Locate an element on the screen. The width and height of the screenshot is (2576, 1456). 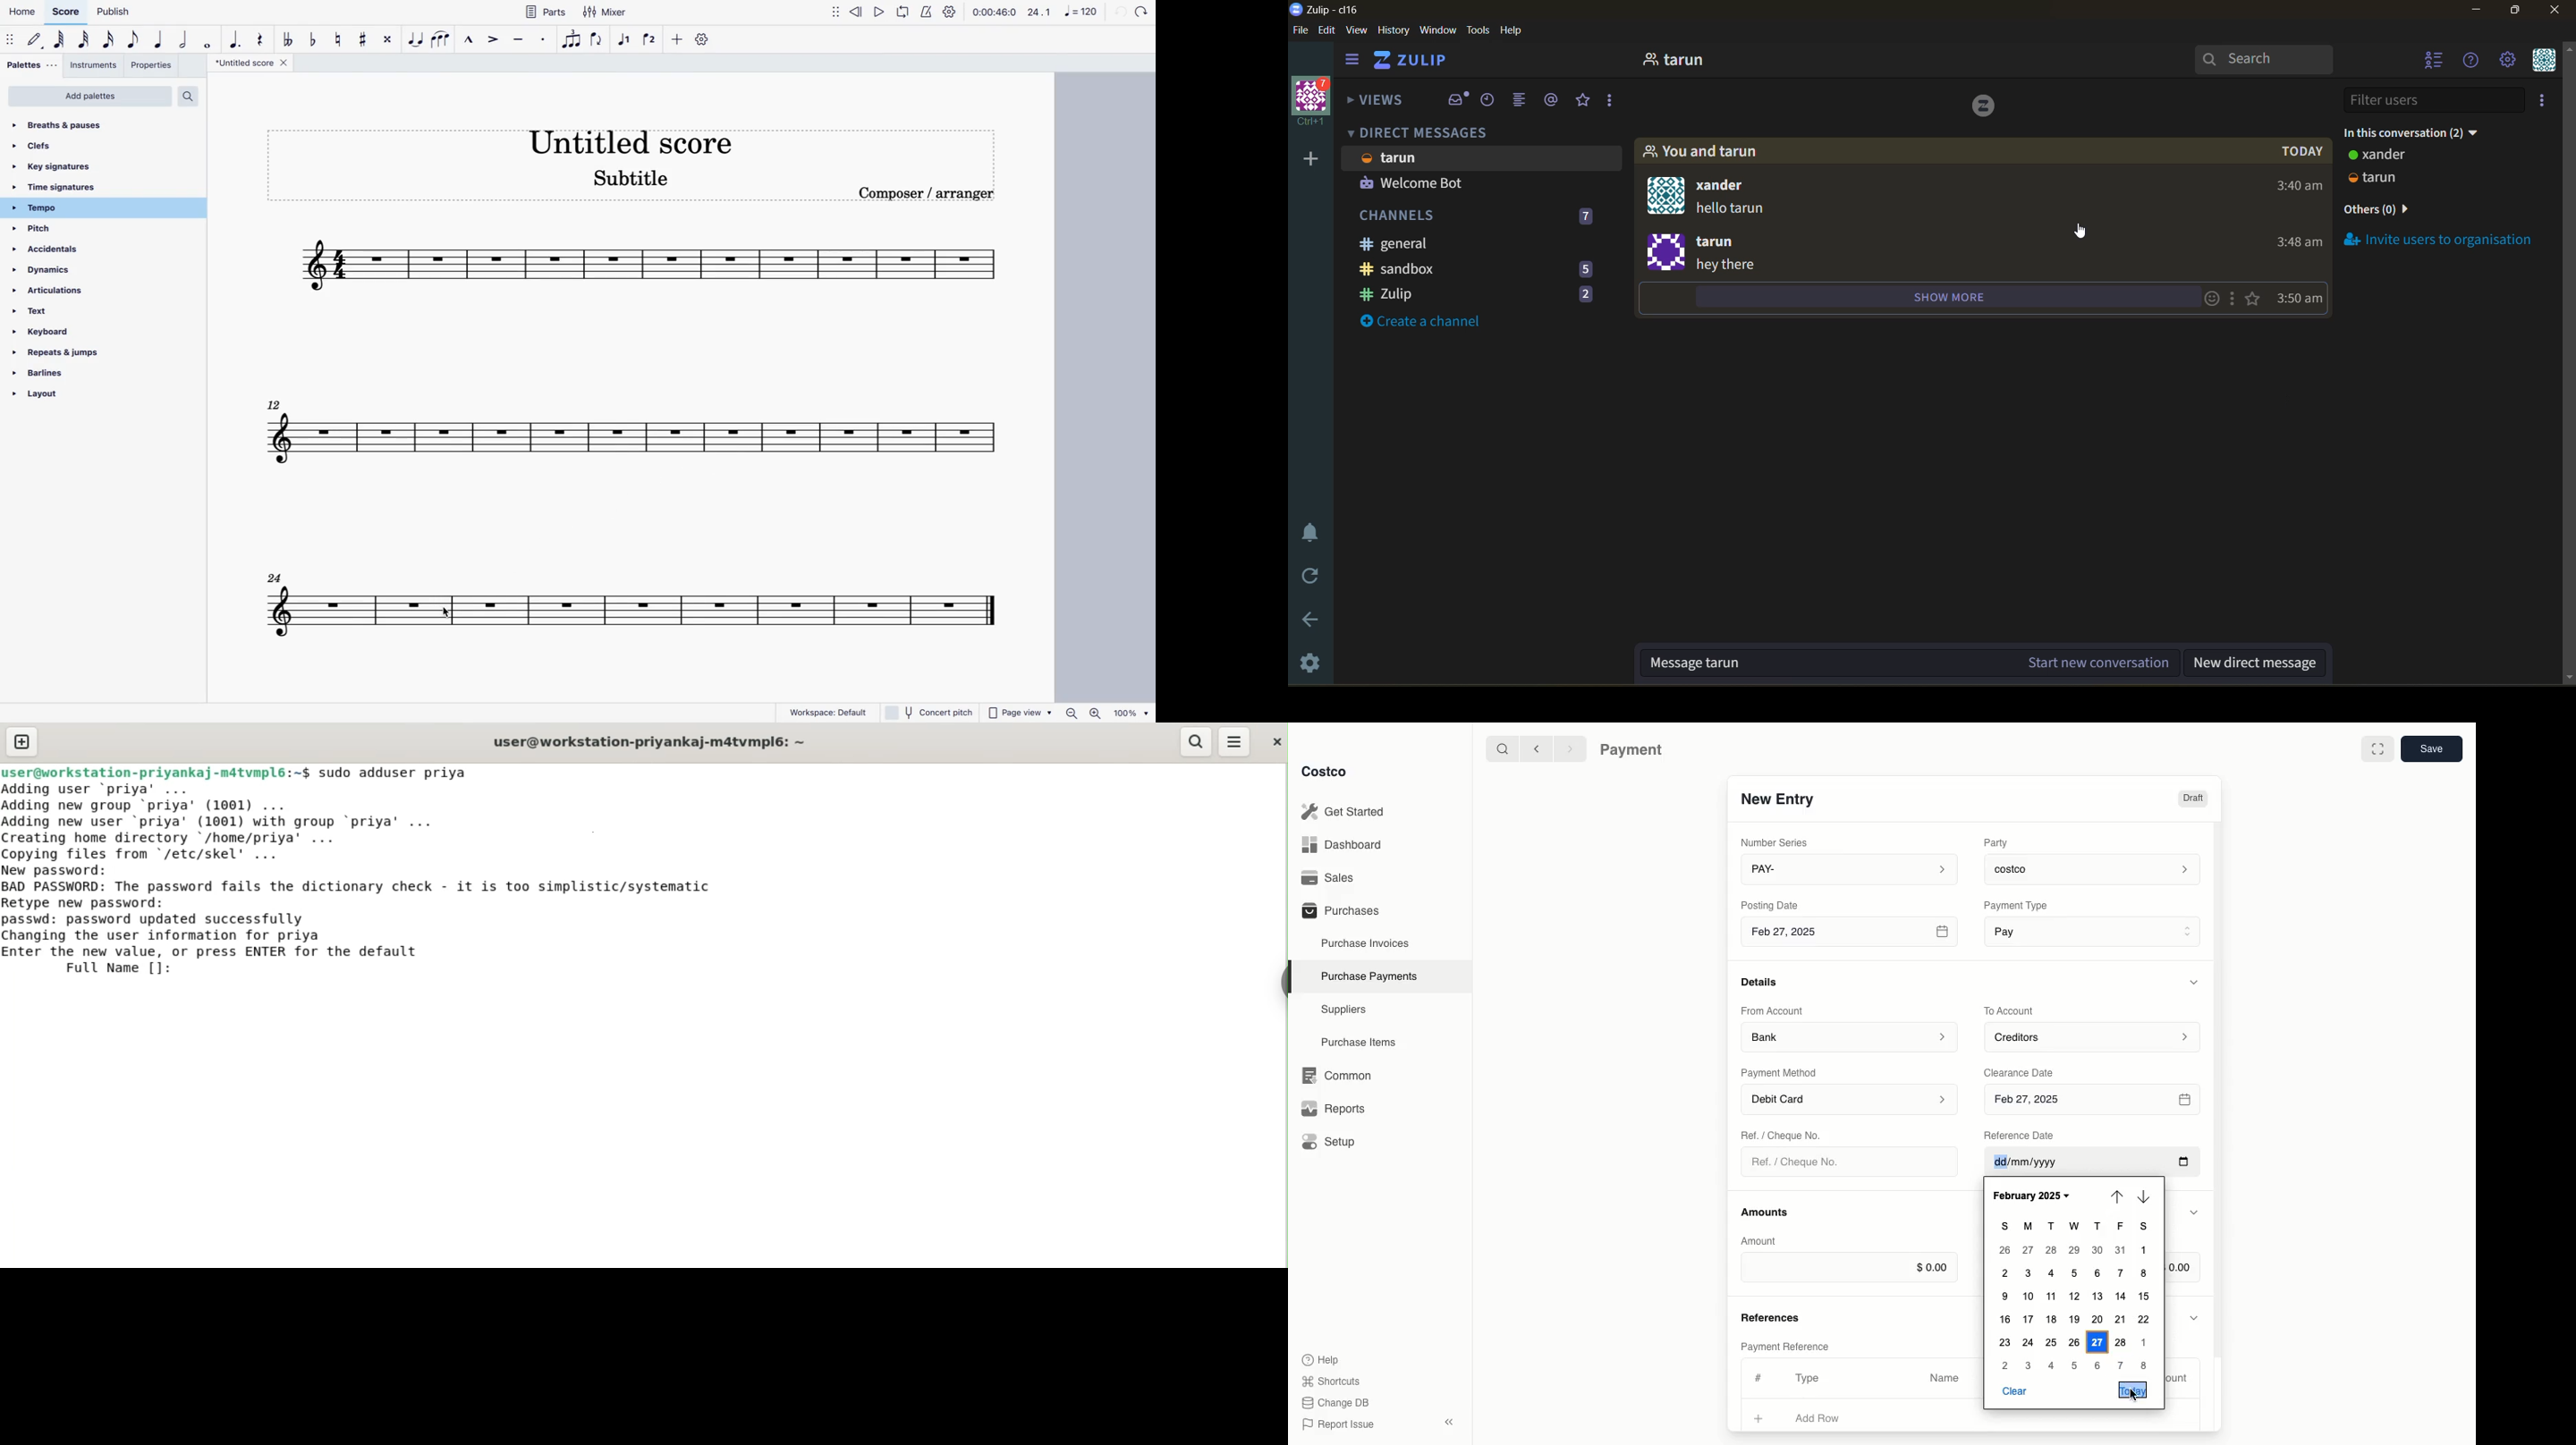
Purchase Invoices is located at coordinates (1366, 943).